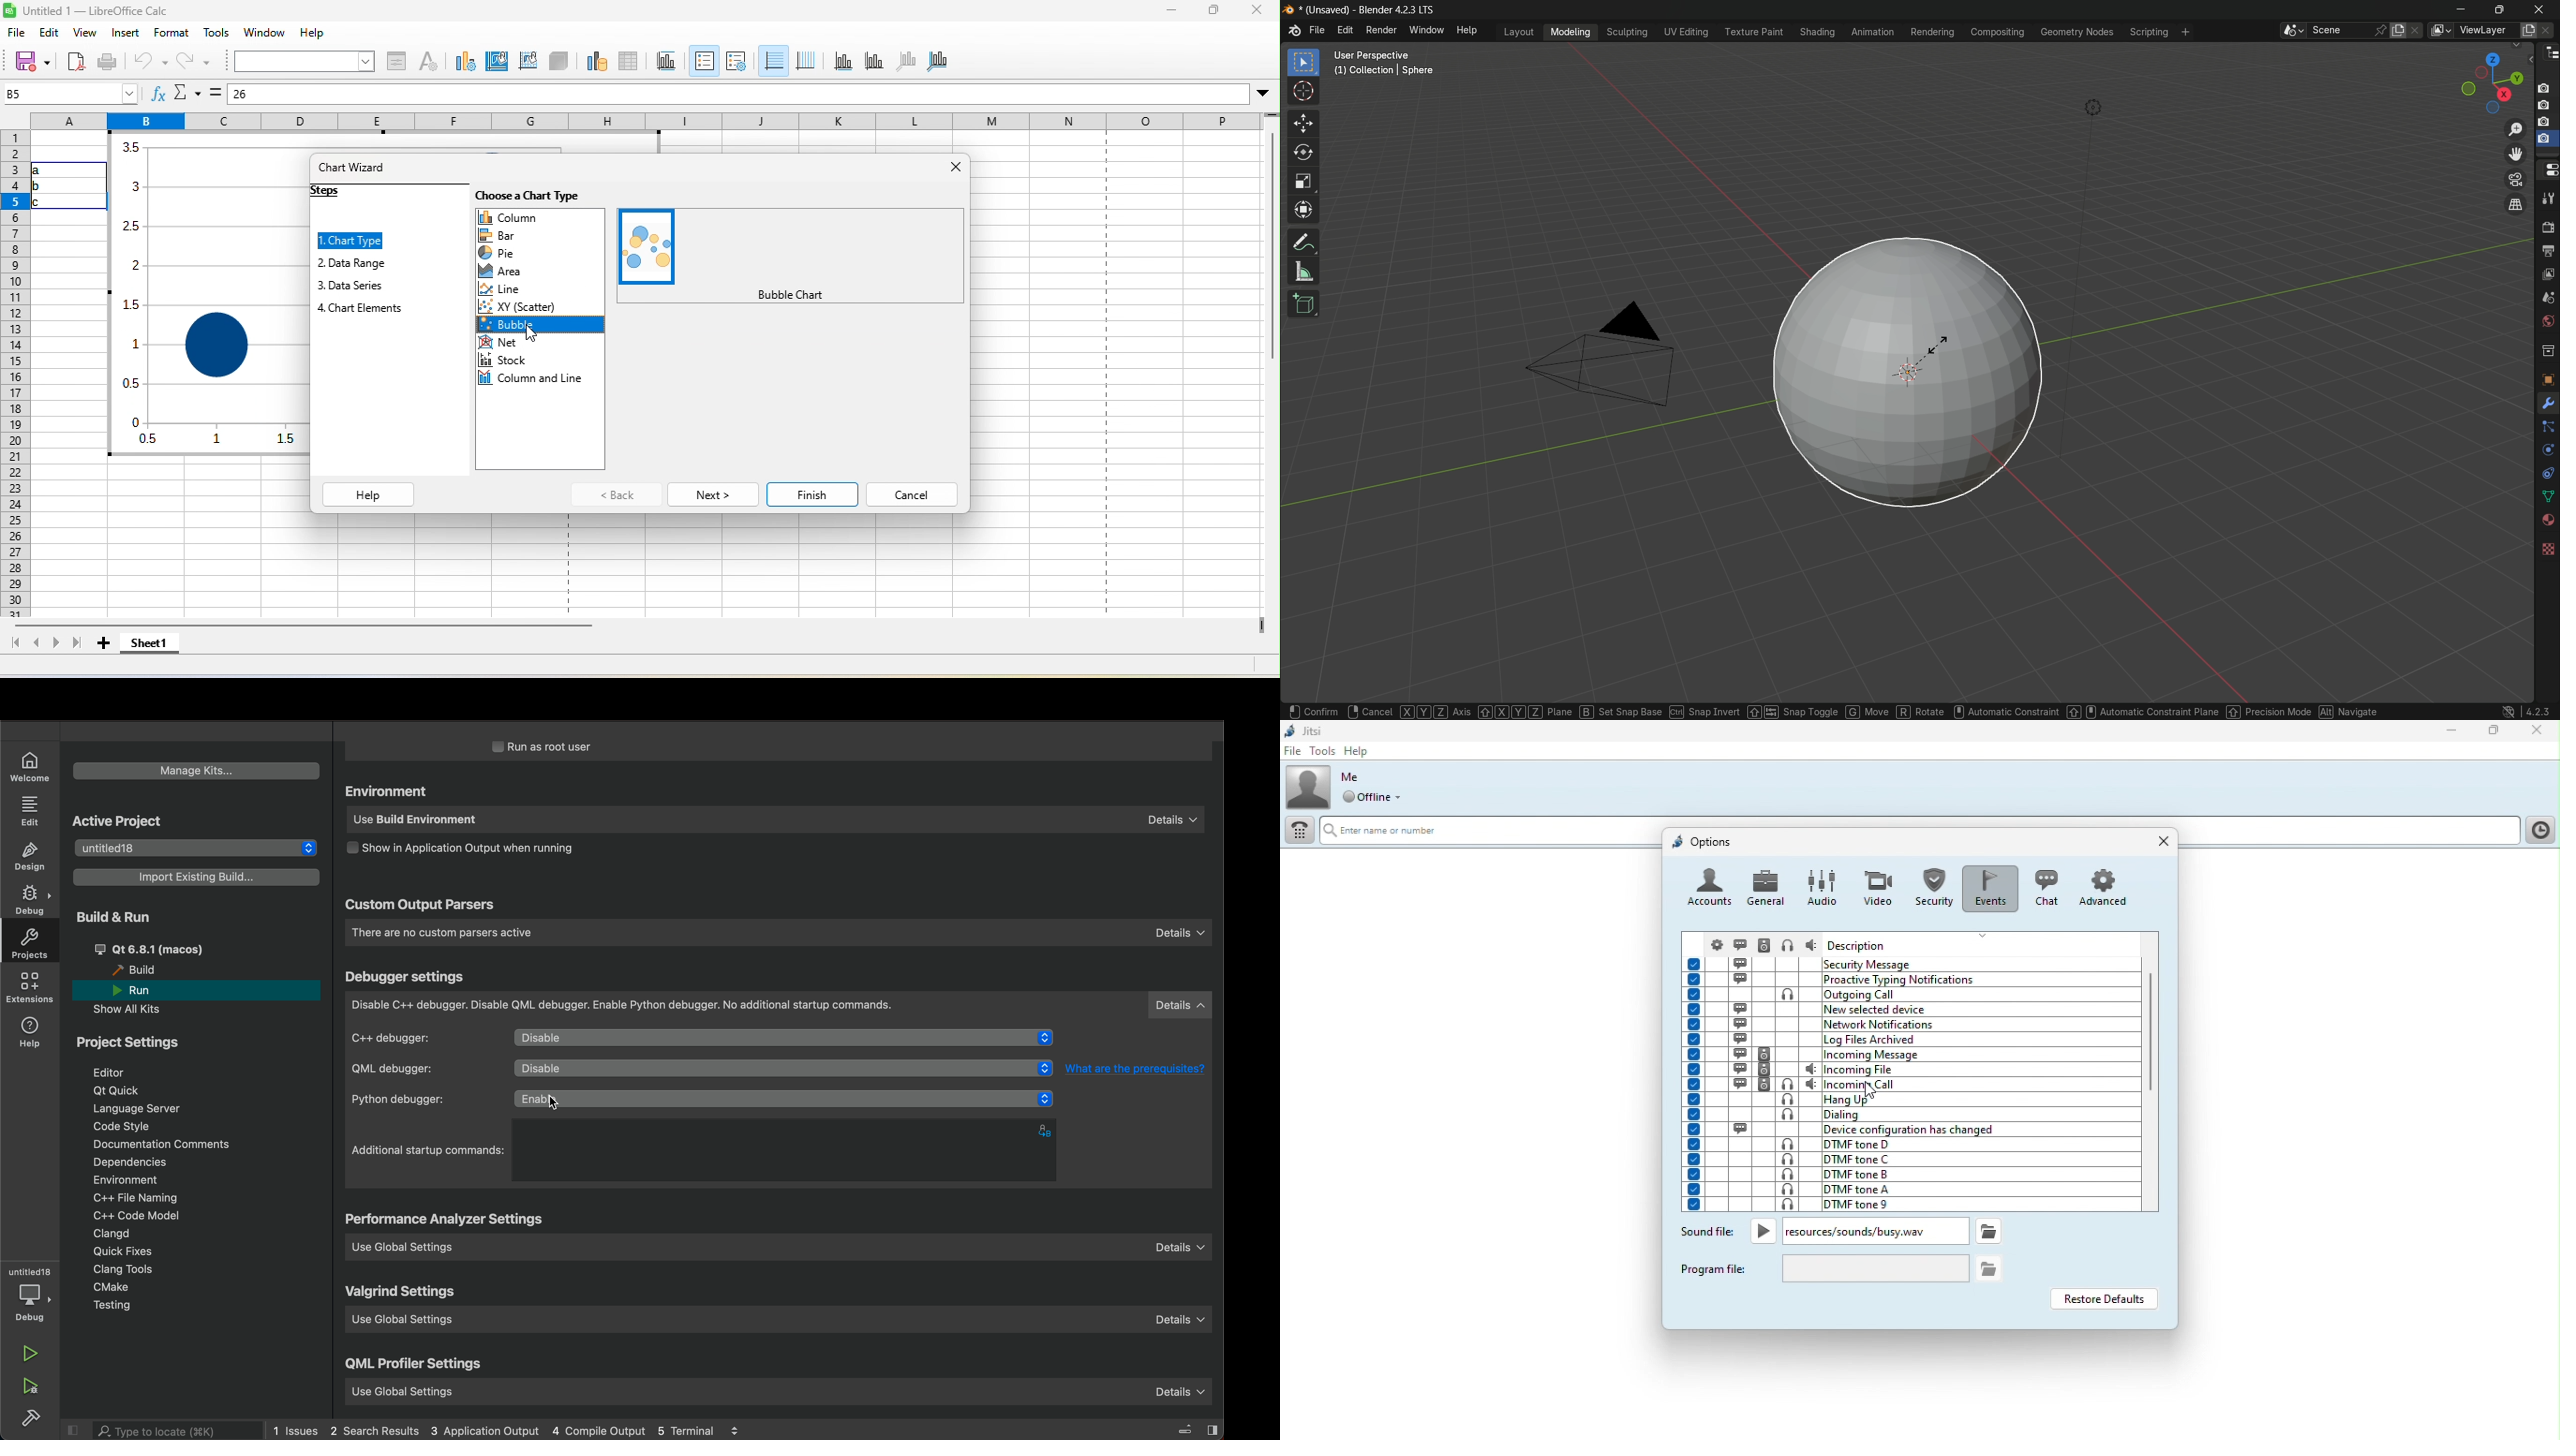  What do you see at coordinates (14, 645) in the screenshot?
I see `first sheet` at bounding box center [14, 645].